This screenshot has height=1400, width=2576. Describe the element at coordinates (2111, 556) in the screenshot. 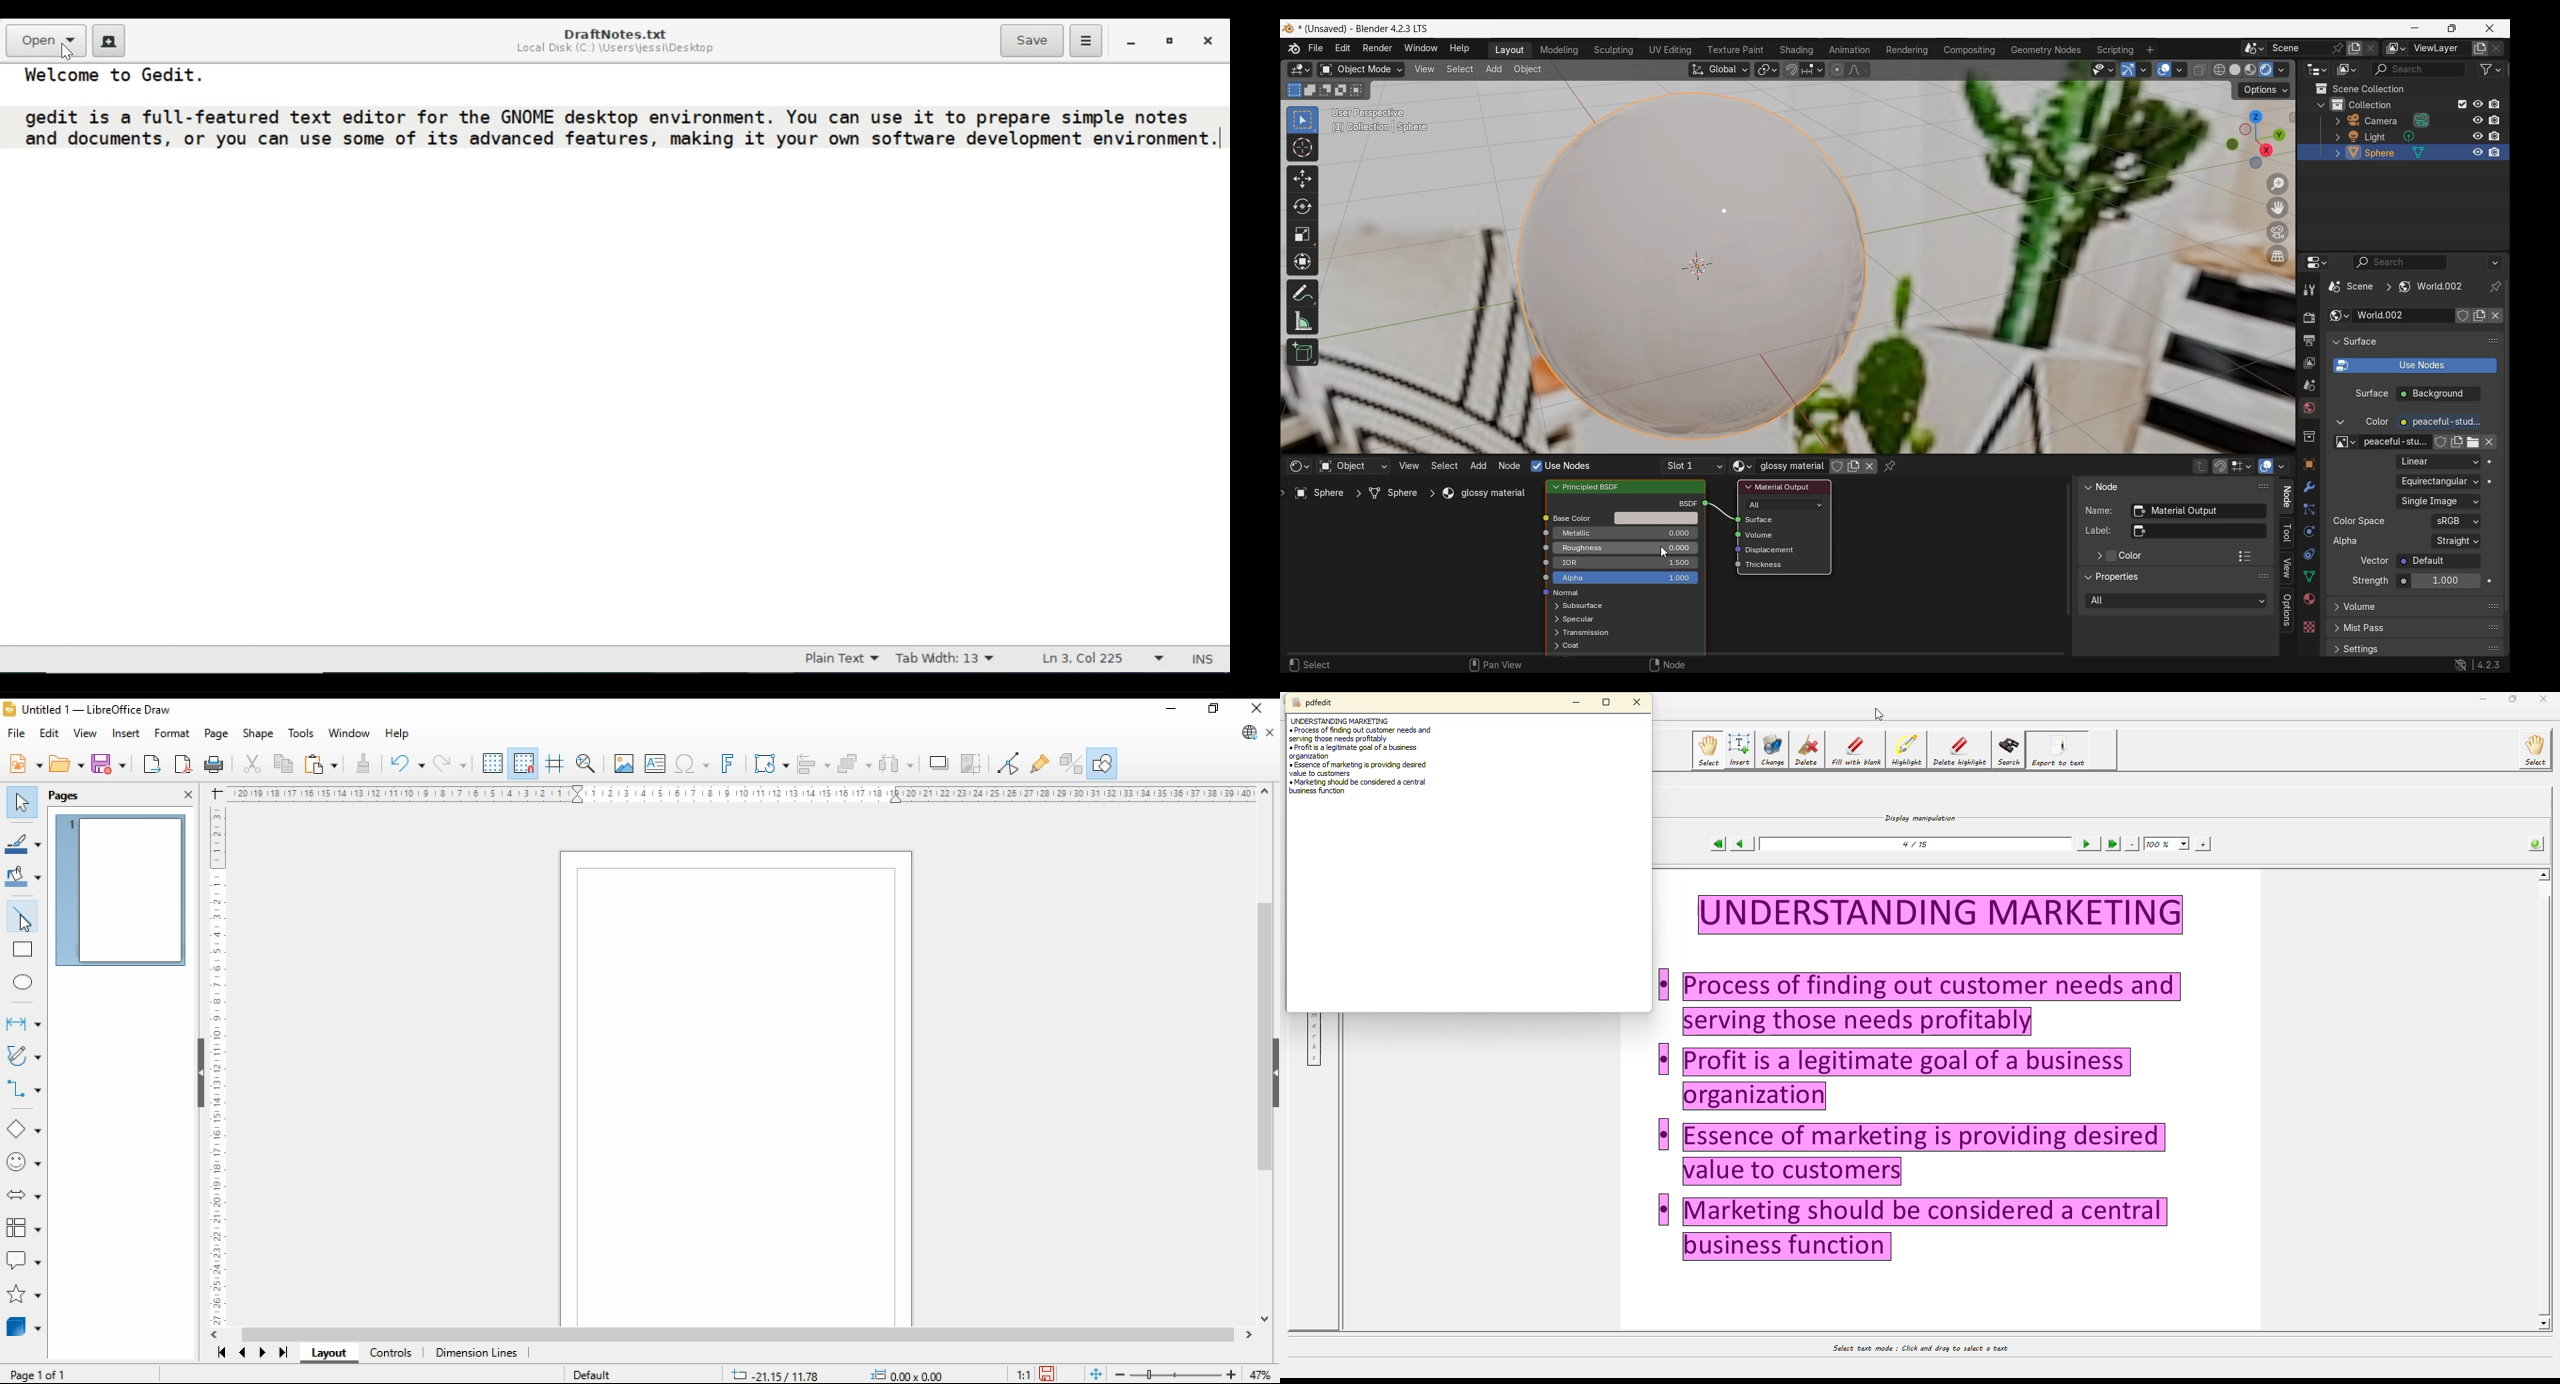

I see `Add color to material output panel` at that location.